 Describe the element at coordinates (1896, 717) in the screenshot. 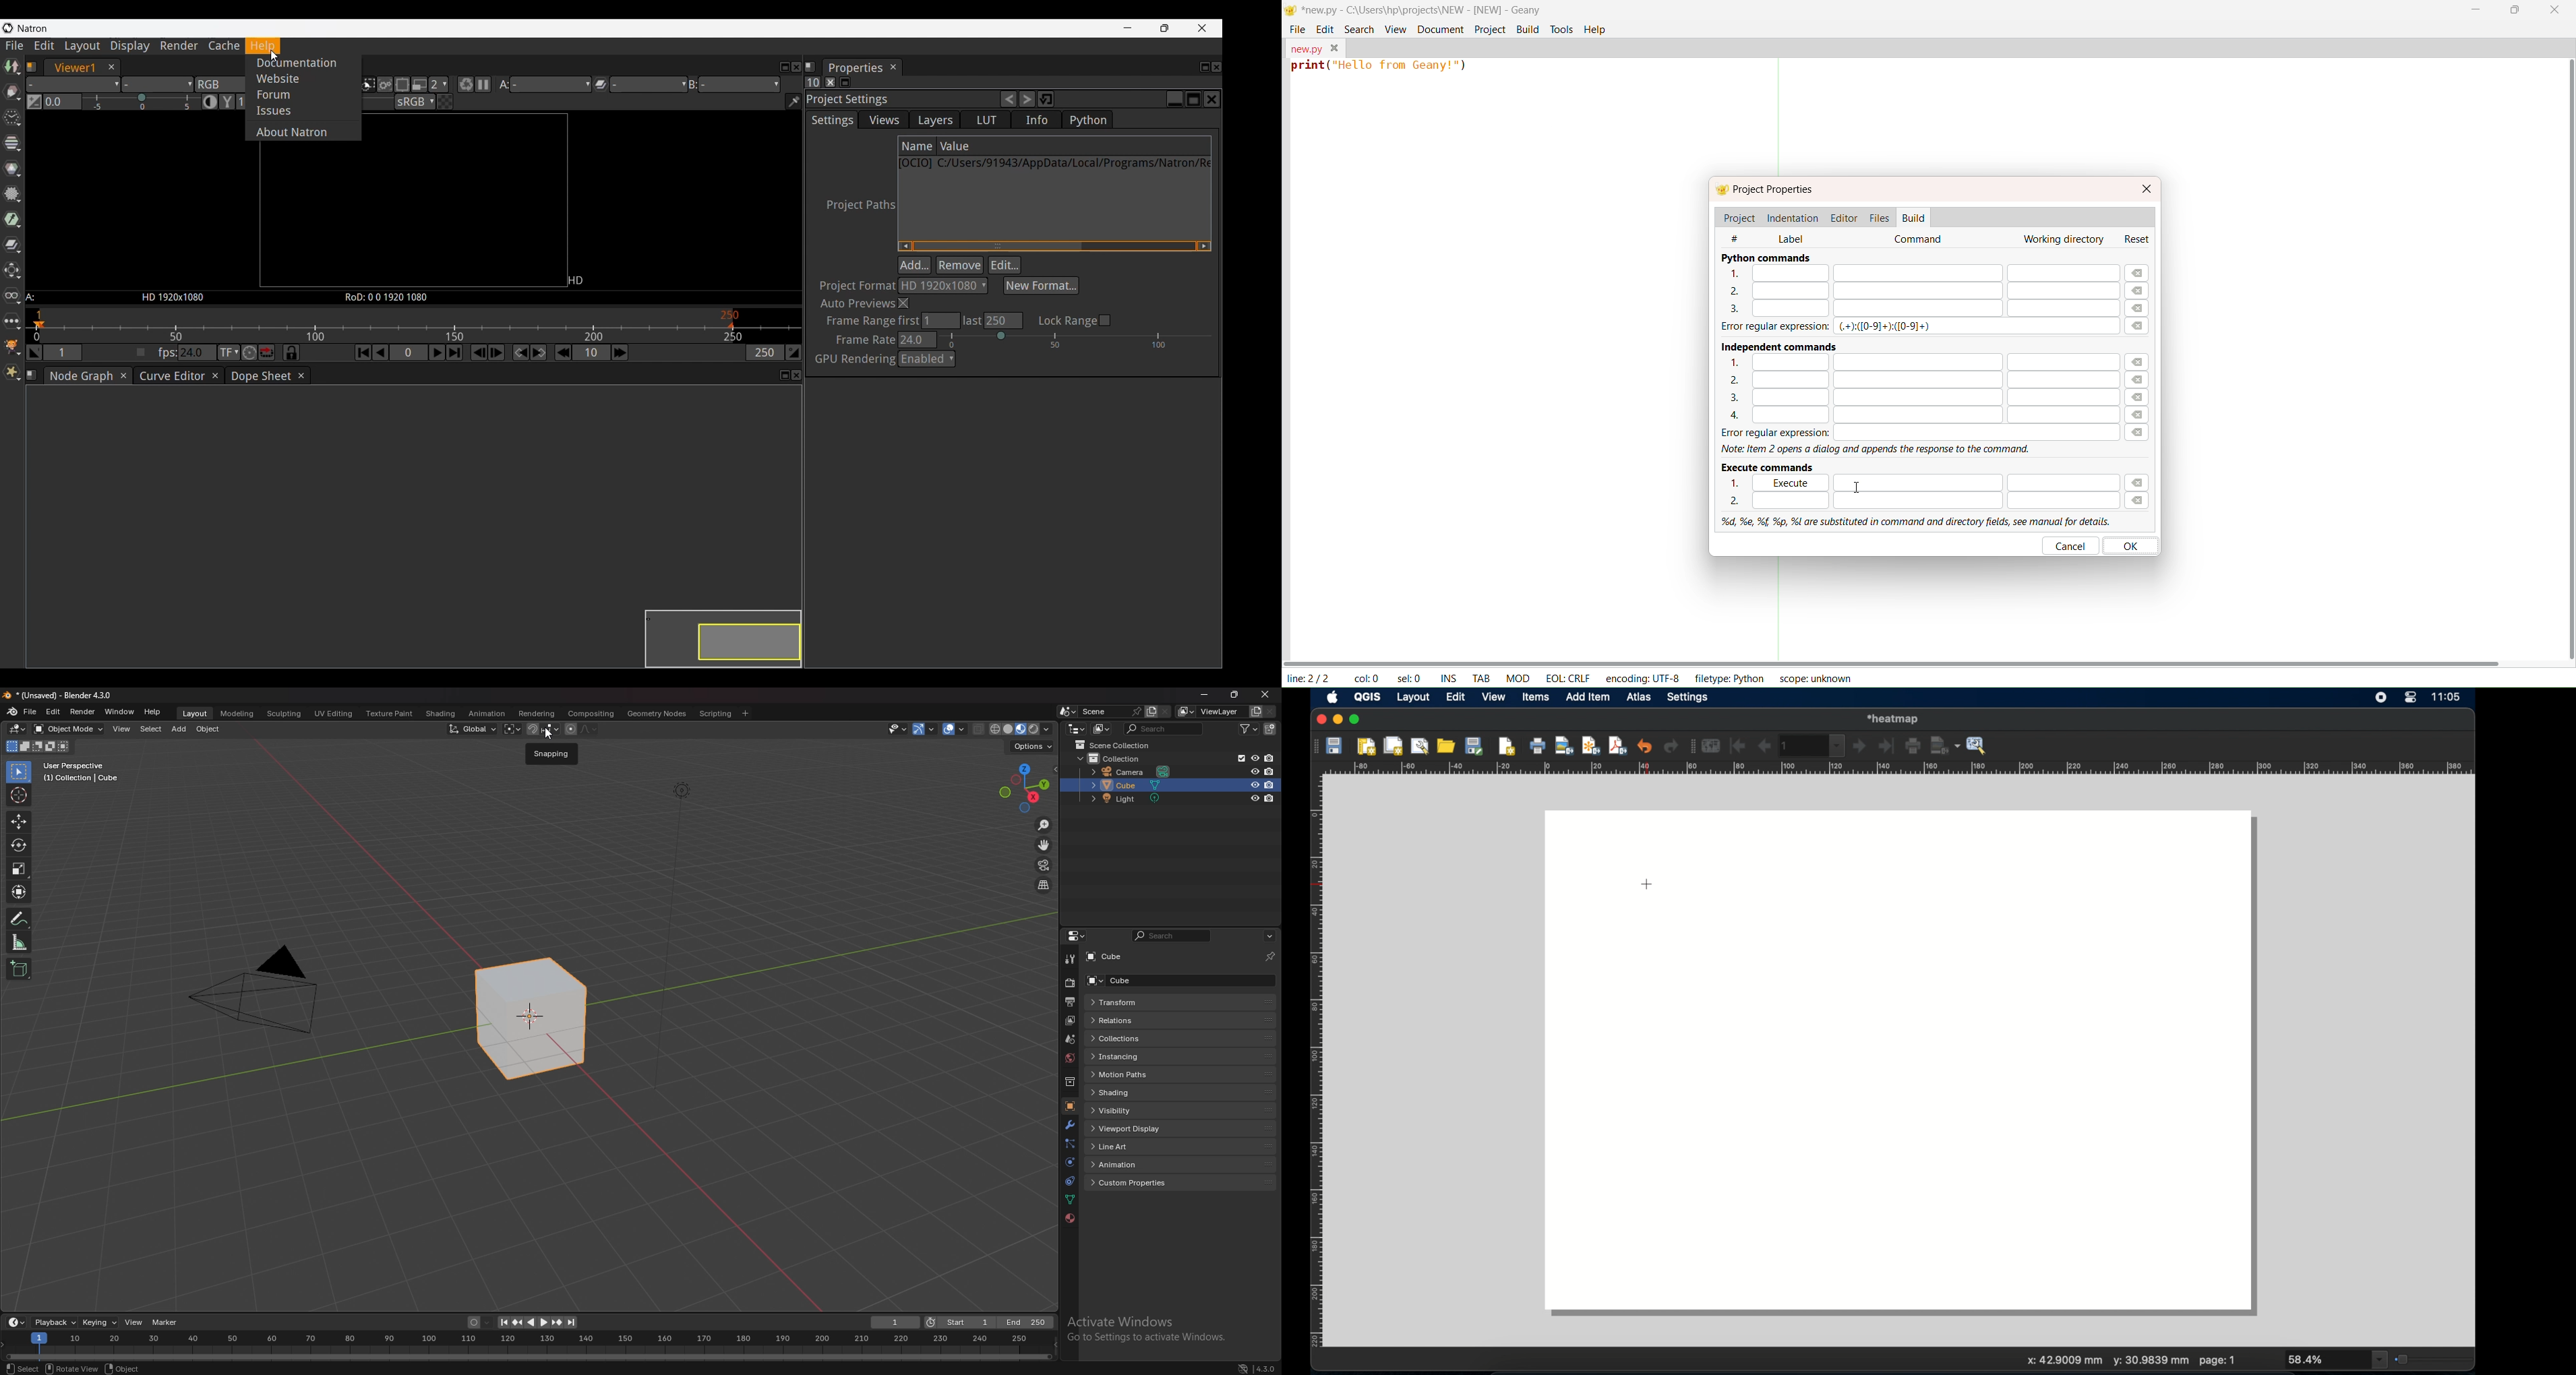

I see `heat map` at that location.